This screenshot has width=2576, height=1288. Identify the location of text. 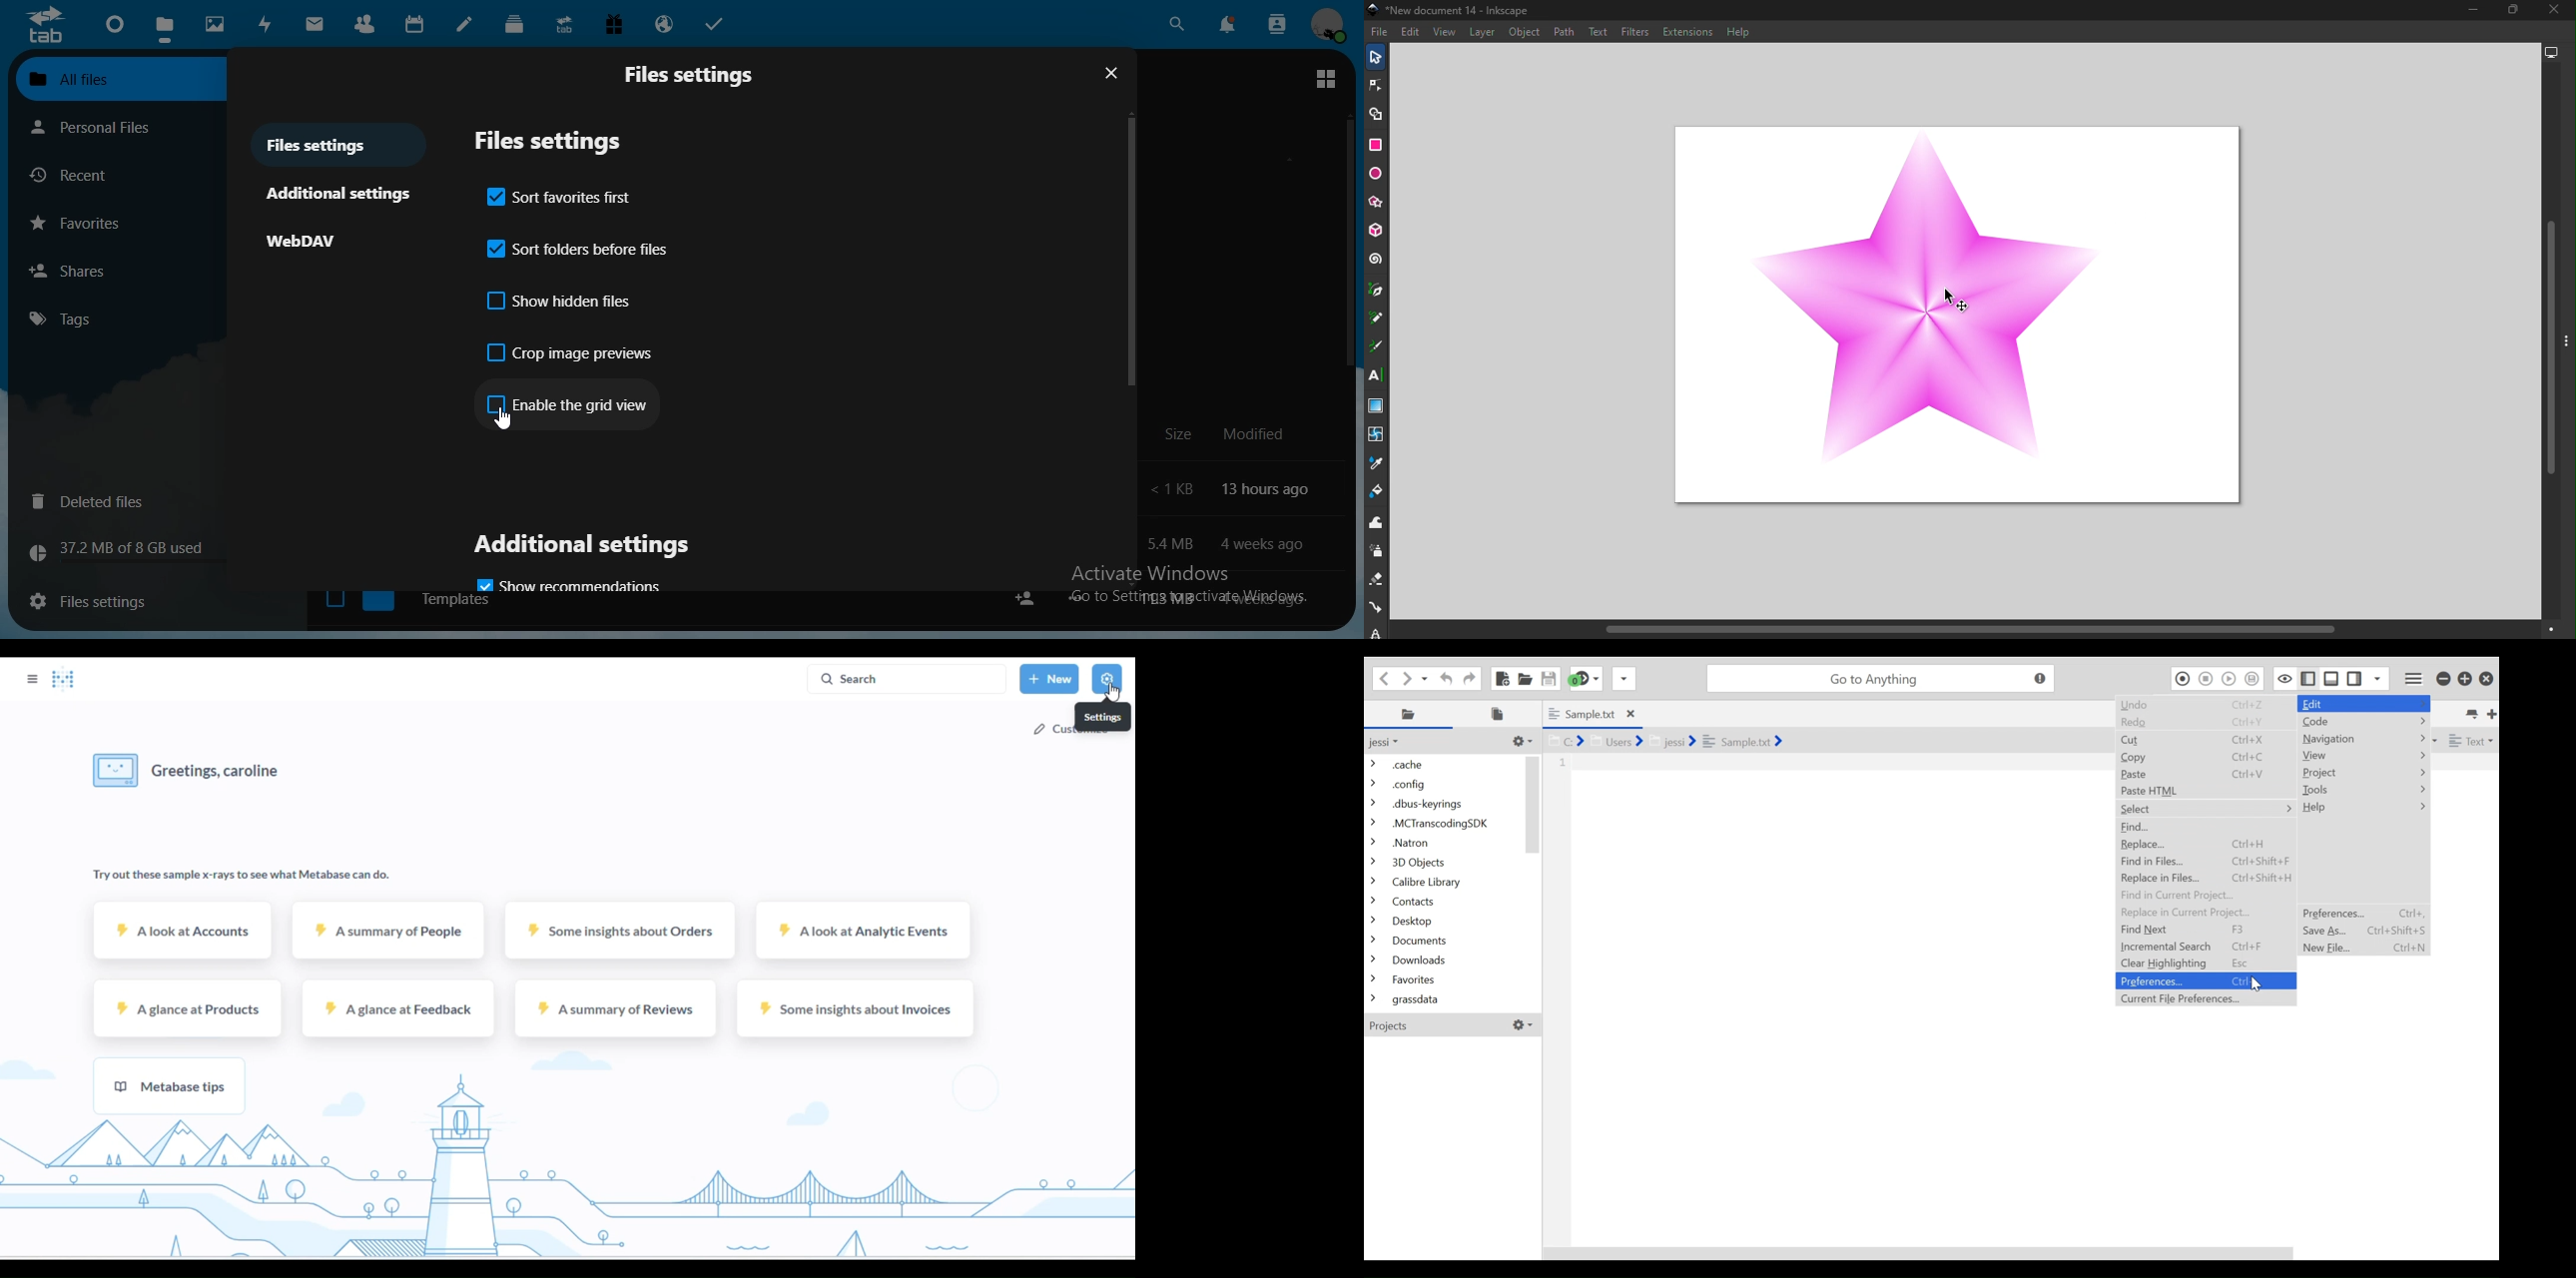
(1227, 434).